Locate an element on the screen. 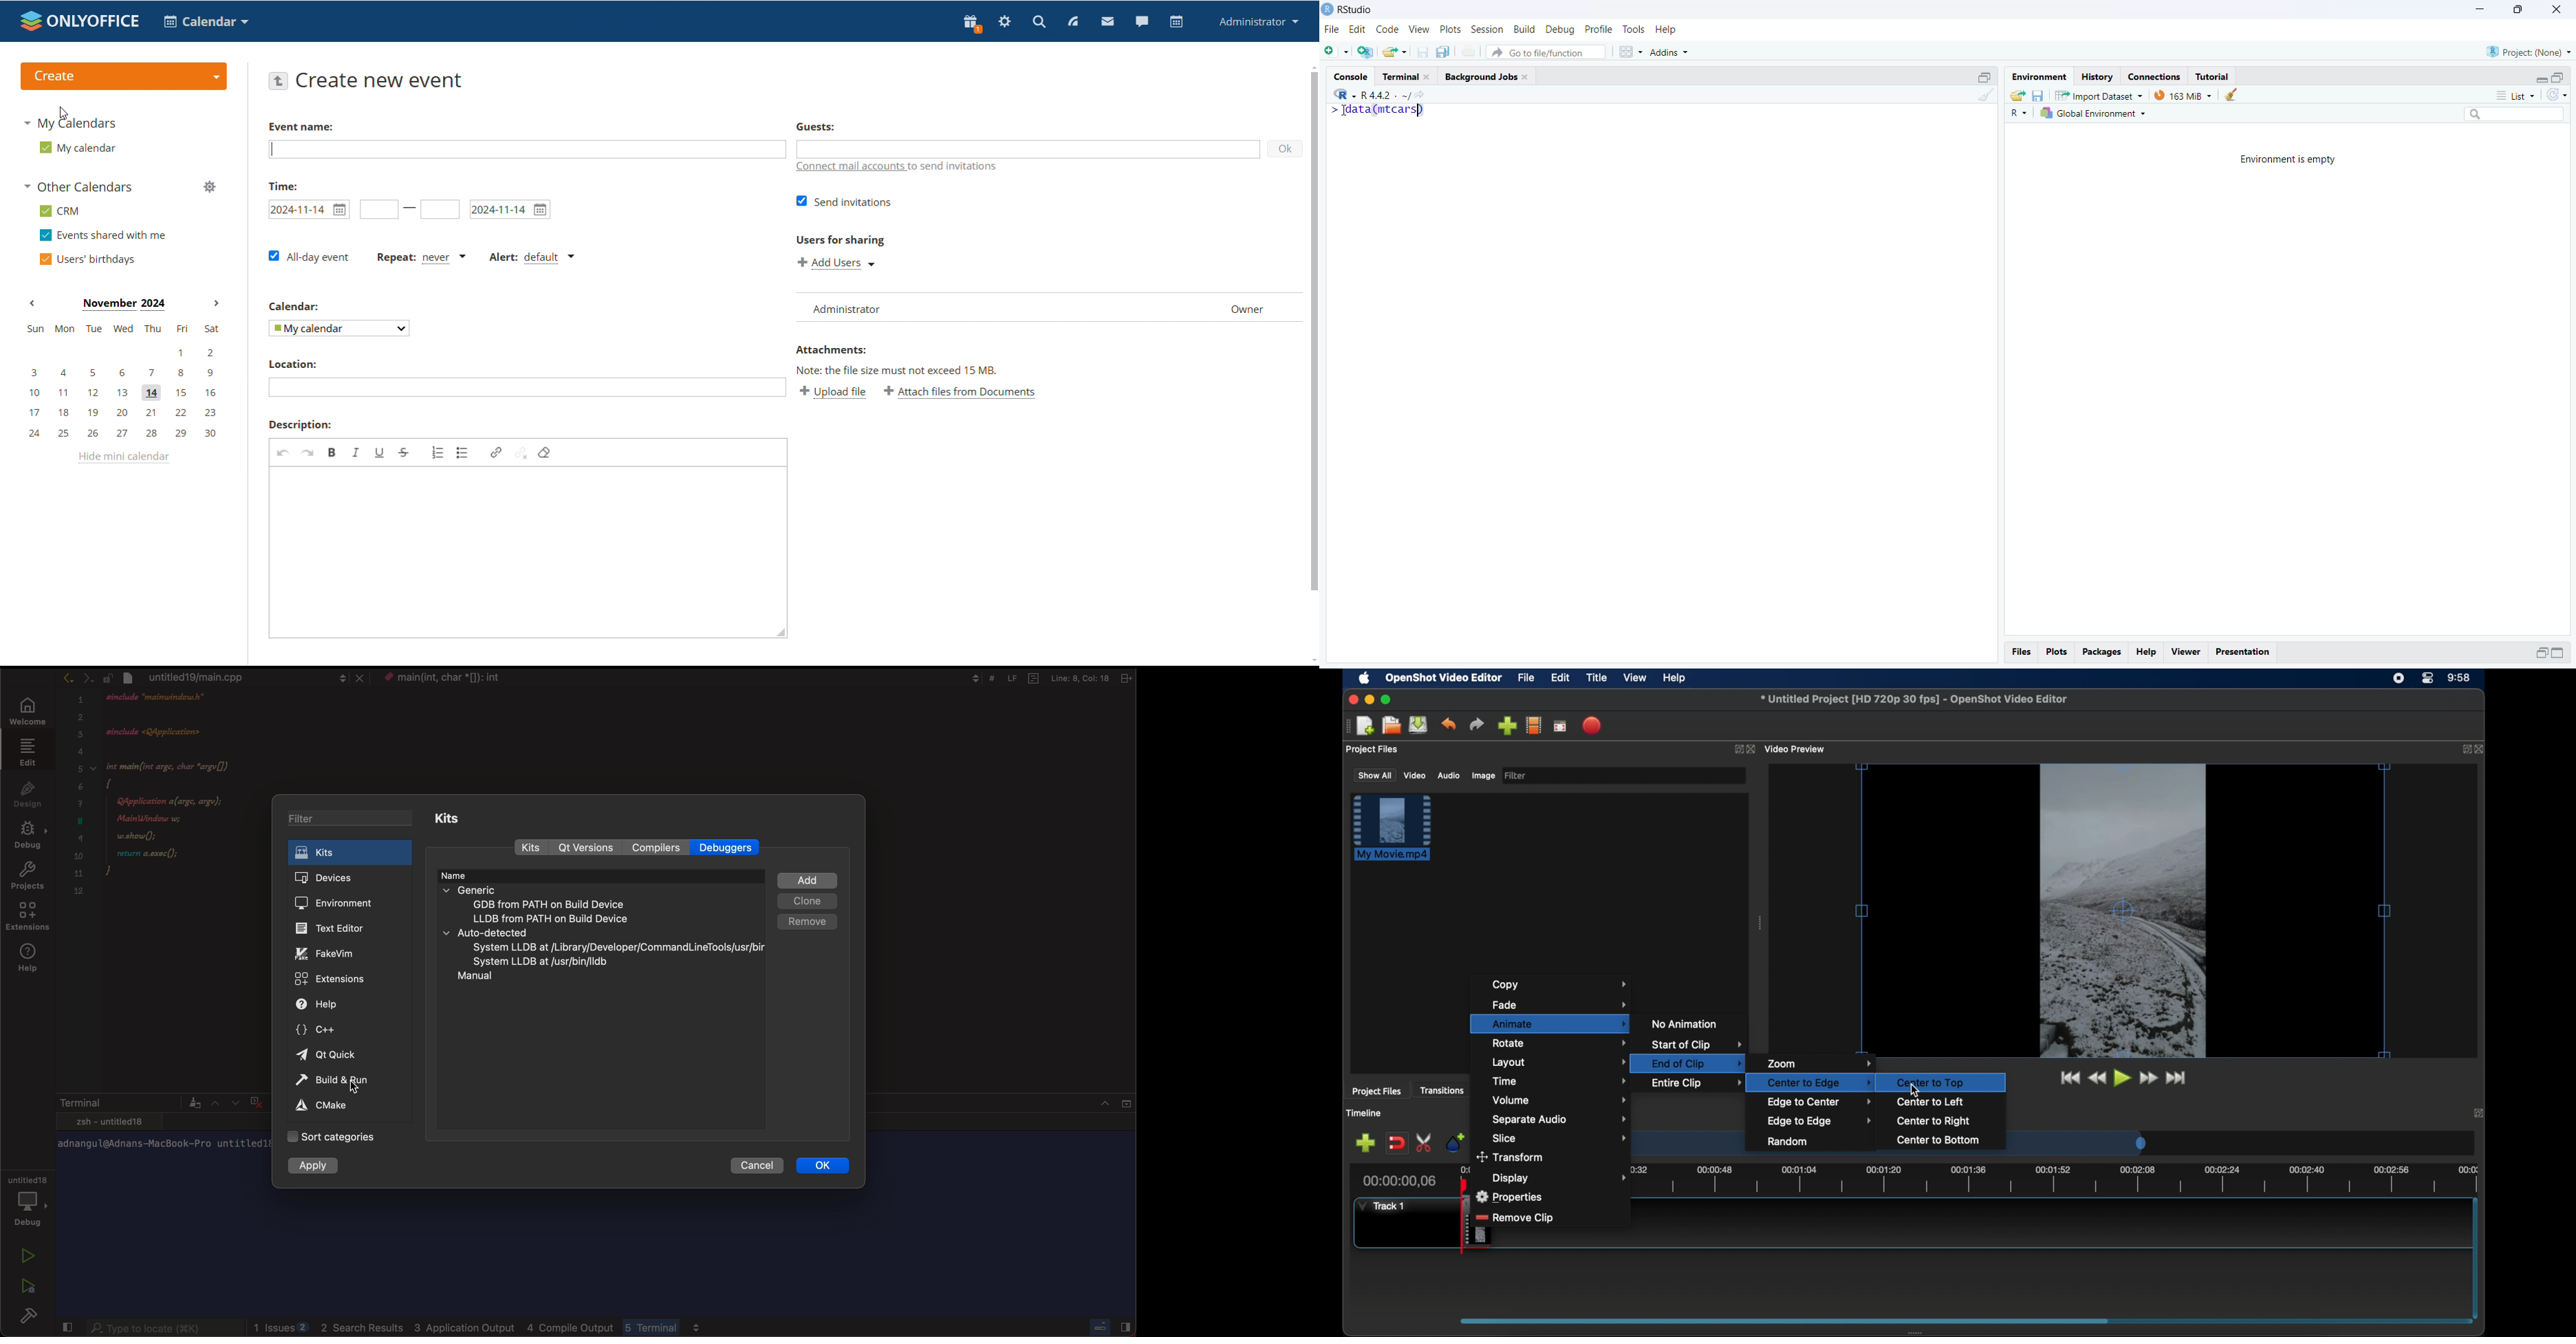 The width and height of the screenshot is (2576, 1344). Addins is located at coordinates (1670, 52).